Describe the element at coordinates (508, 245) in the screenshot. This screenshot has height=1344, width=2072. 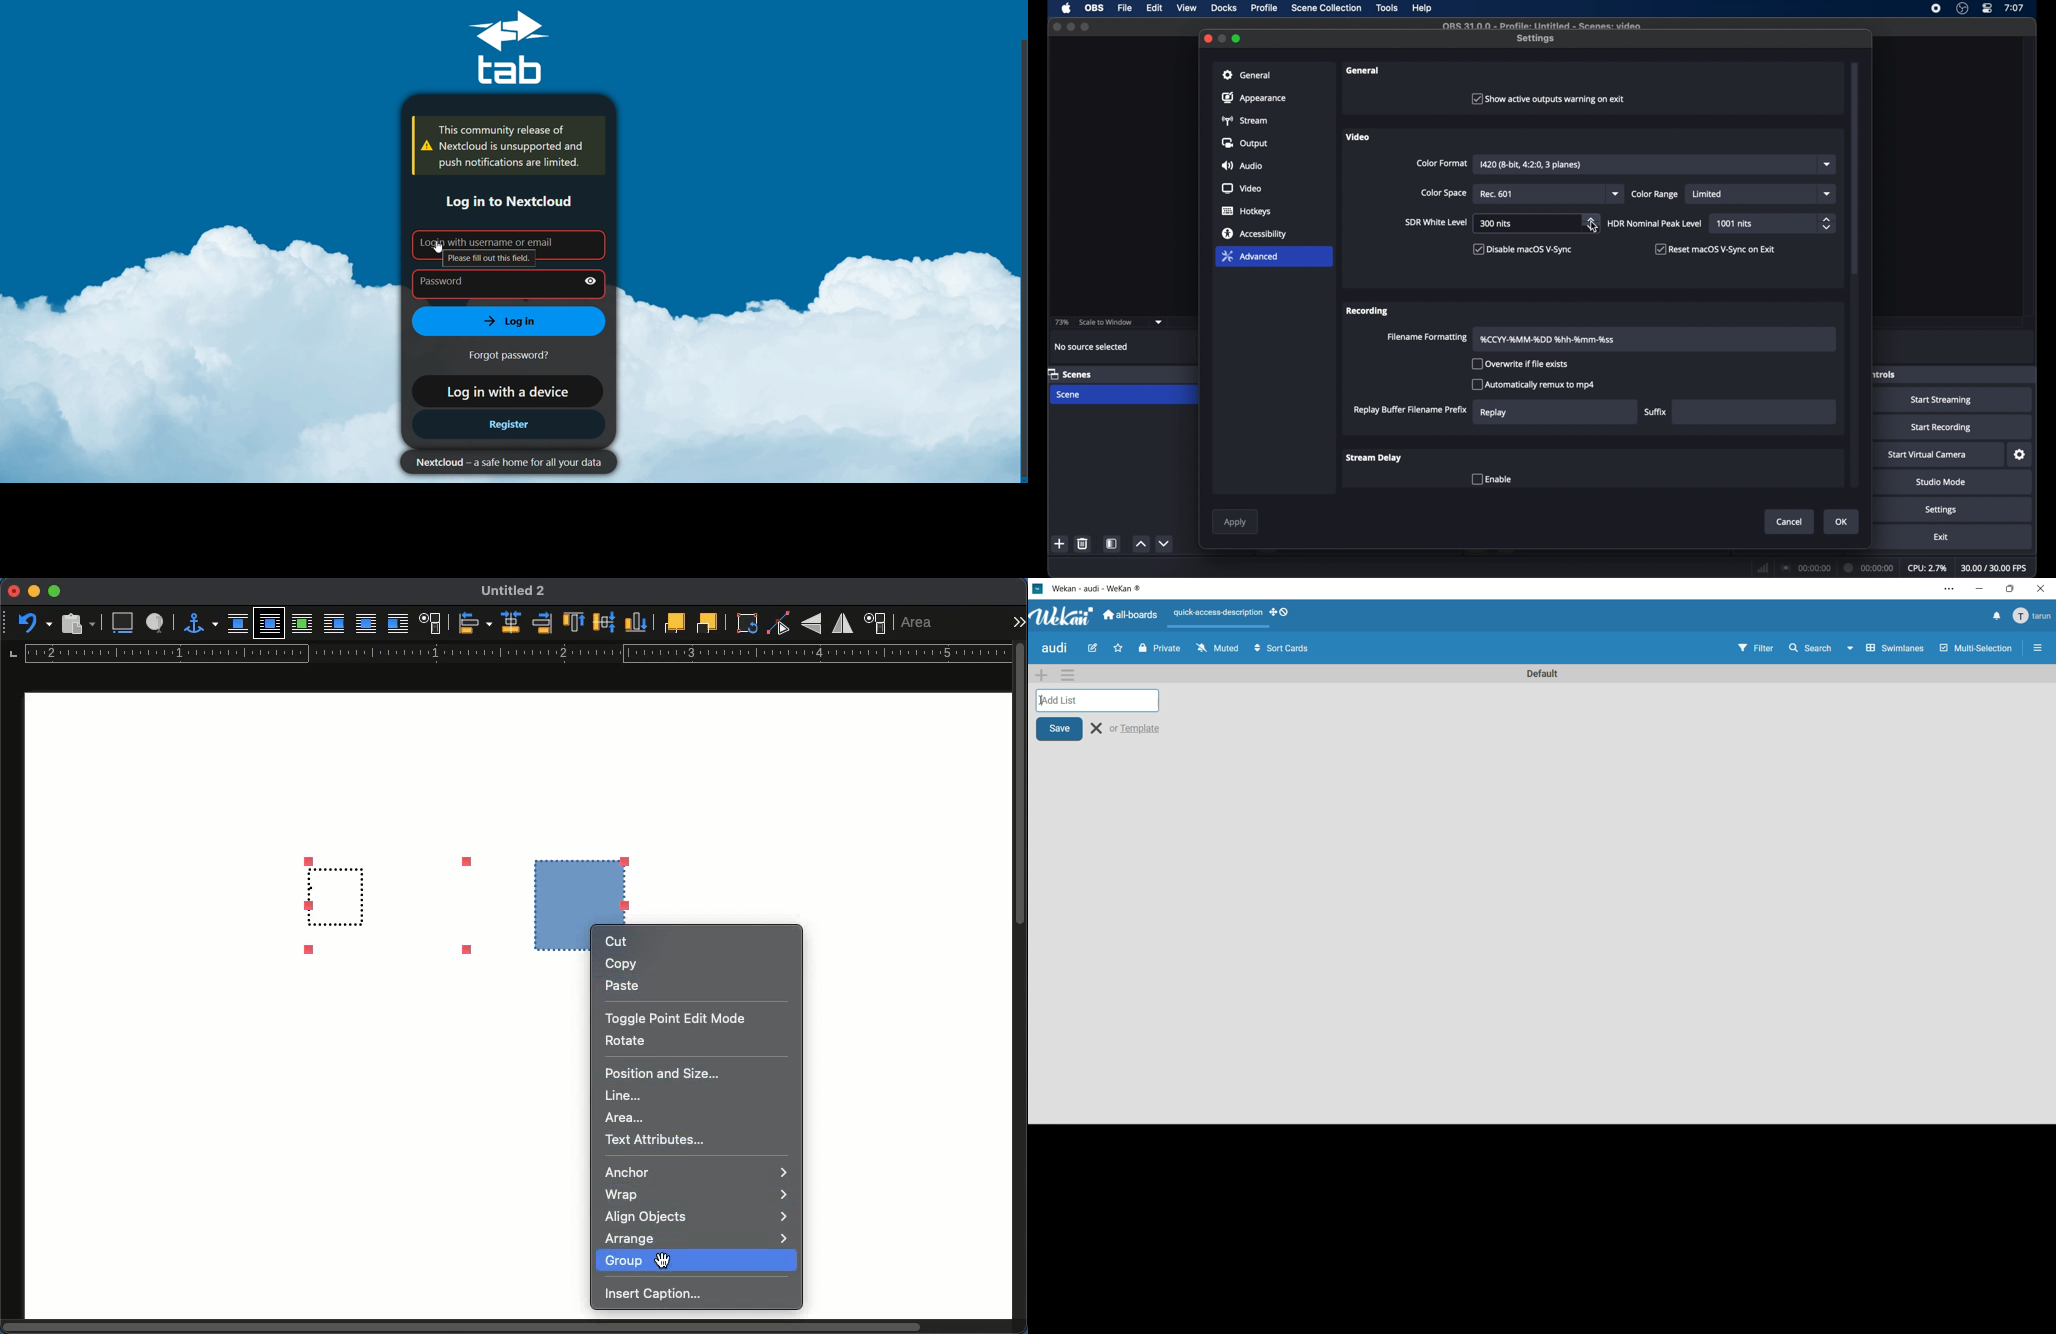
I see `Login with username or email (Please fill out this field)` at that location.